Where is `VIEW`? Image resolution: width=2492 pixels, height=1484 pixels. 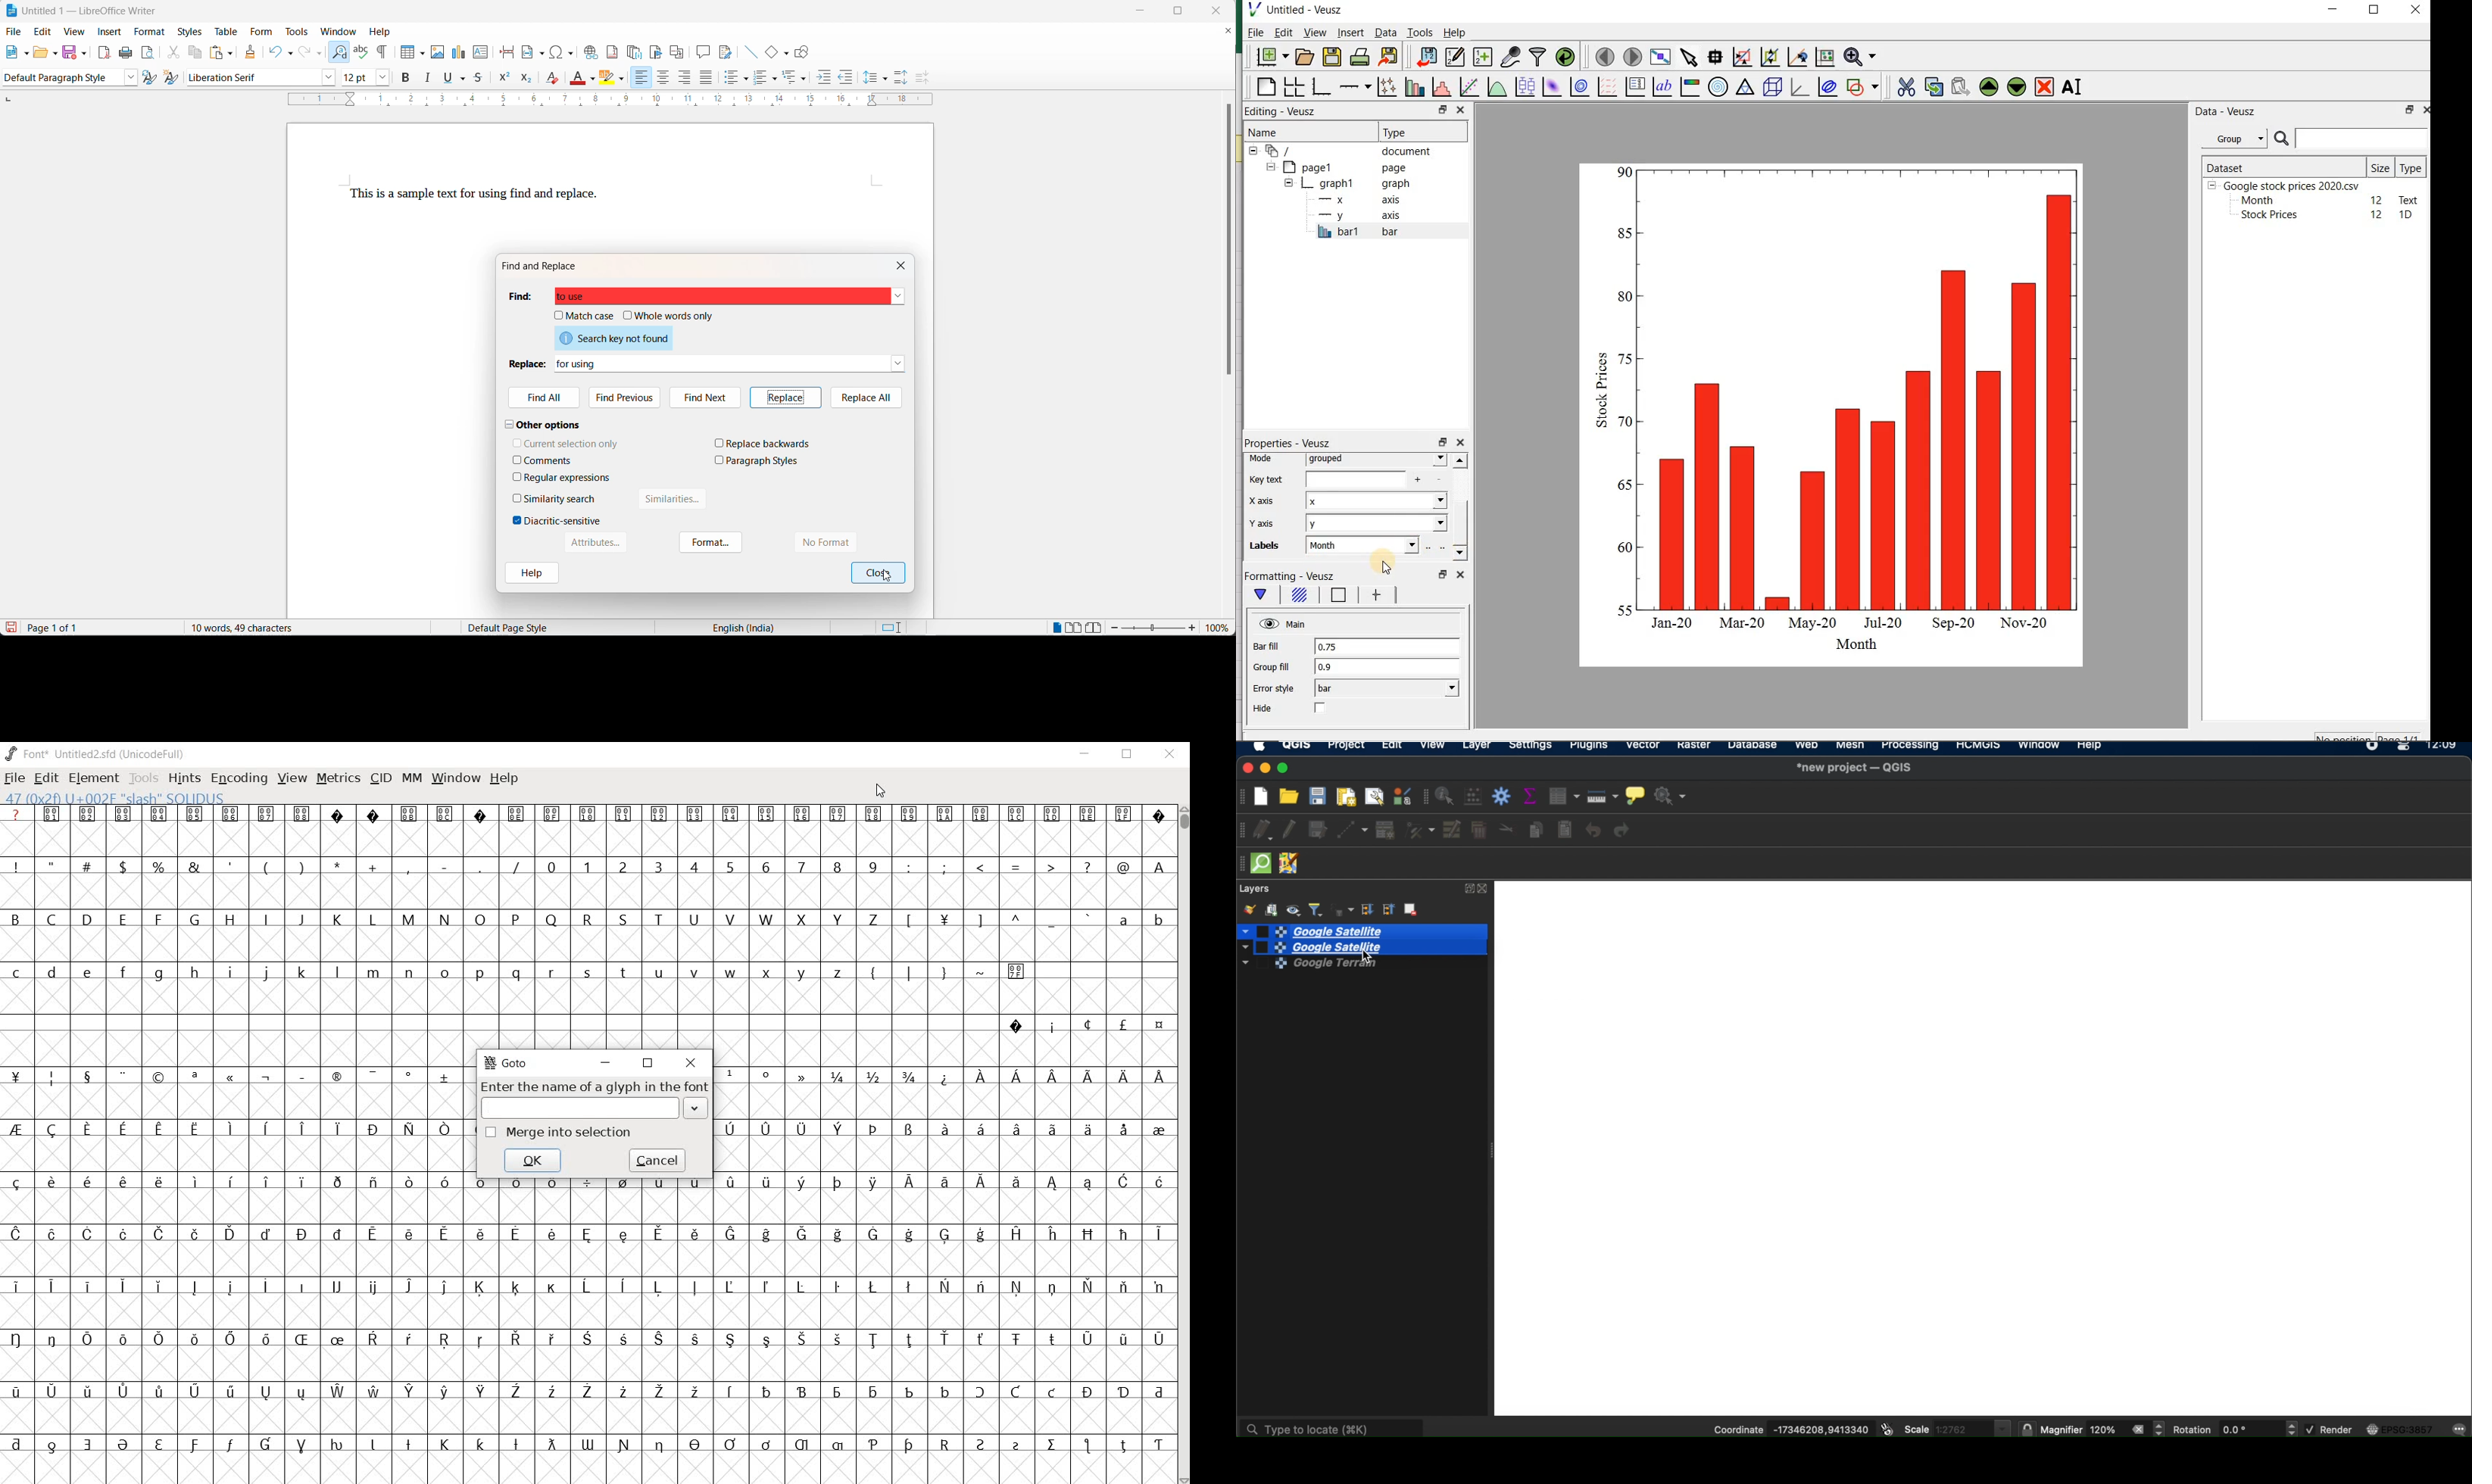
VIEW is located at coordinates (292, 778).